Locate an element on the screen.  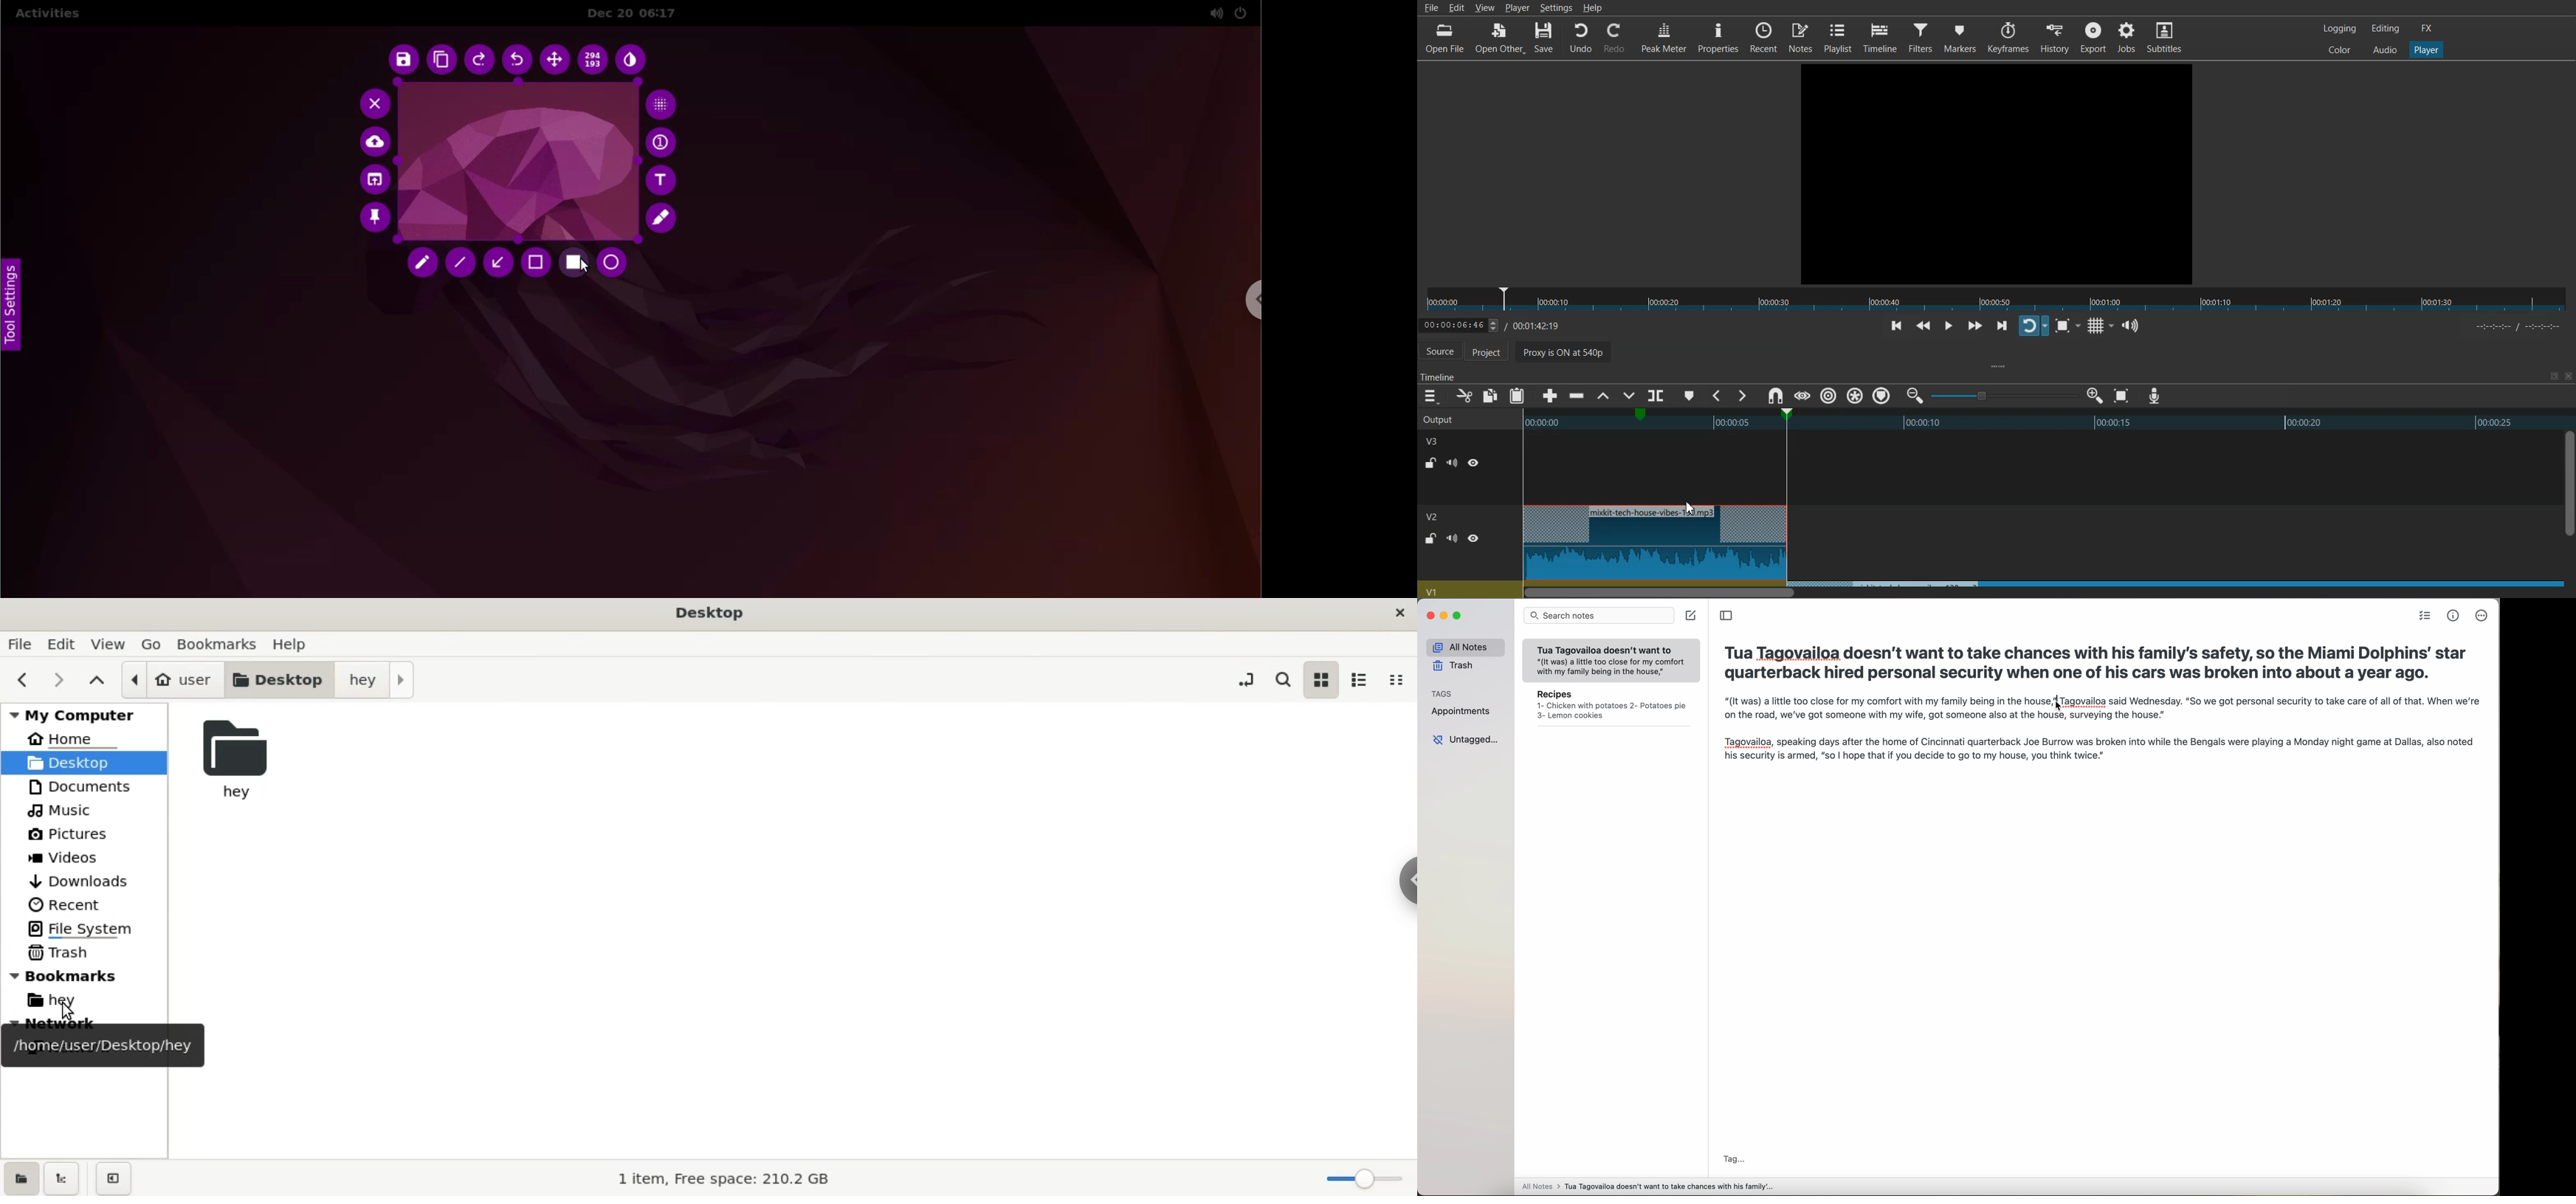
body text Tua Tagovailoa is located at coordinates (2277, 701).